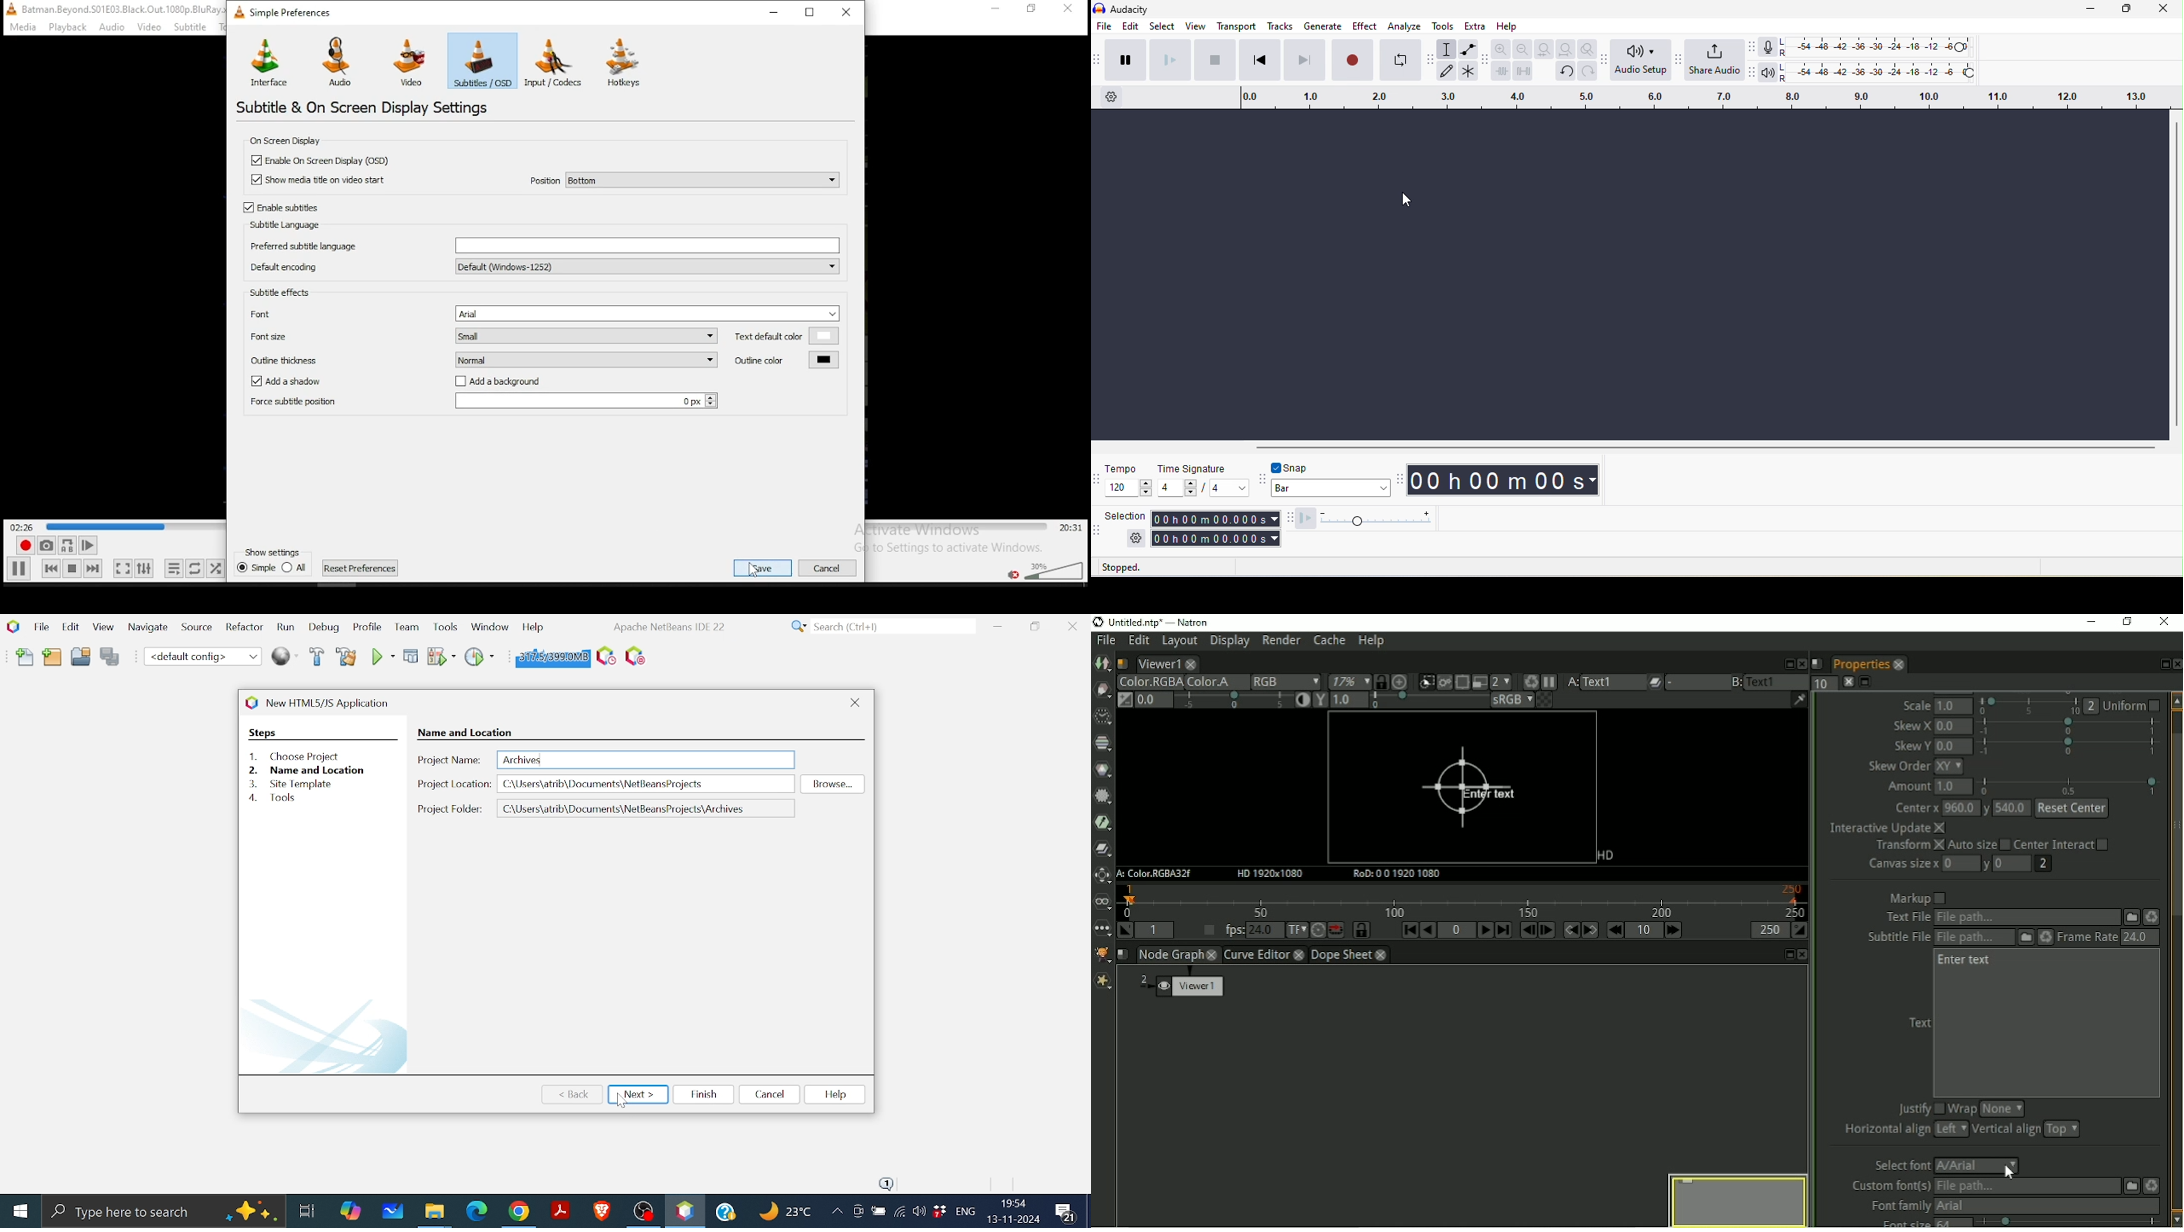 Image resolution: width=2184 pixels, height=1232 pixels. I want to click on playback level, so click(1878, 73).